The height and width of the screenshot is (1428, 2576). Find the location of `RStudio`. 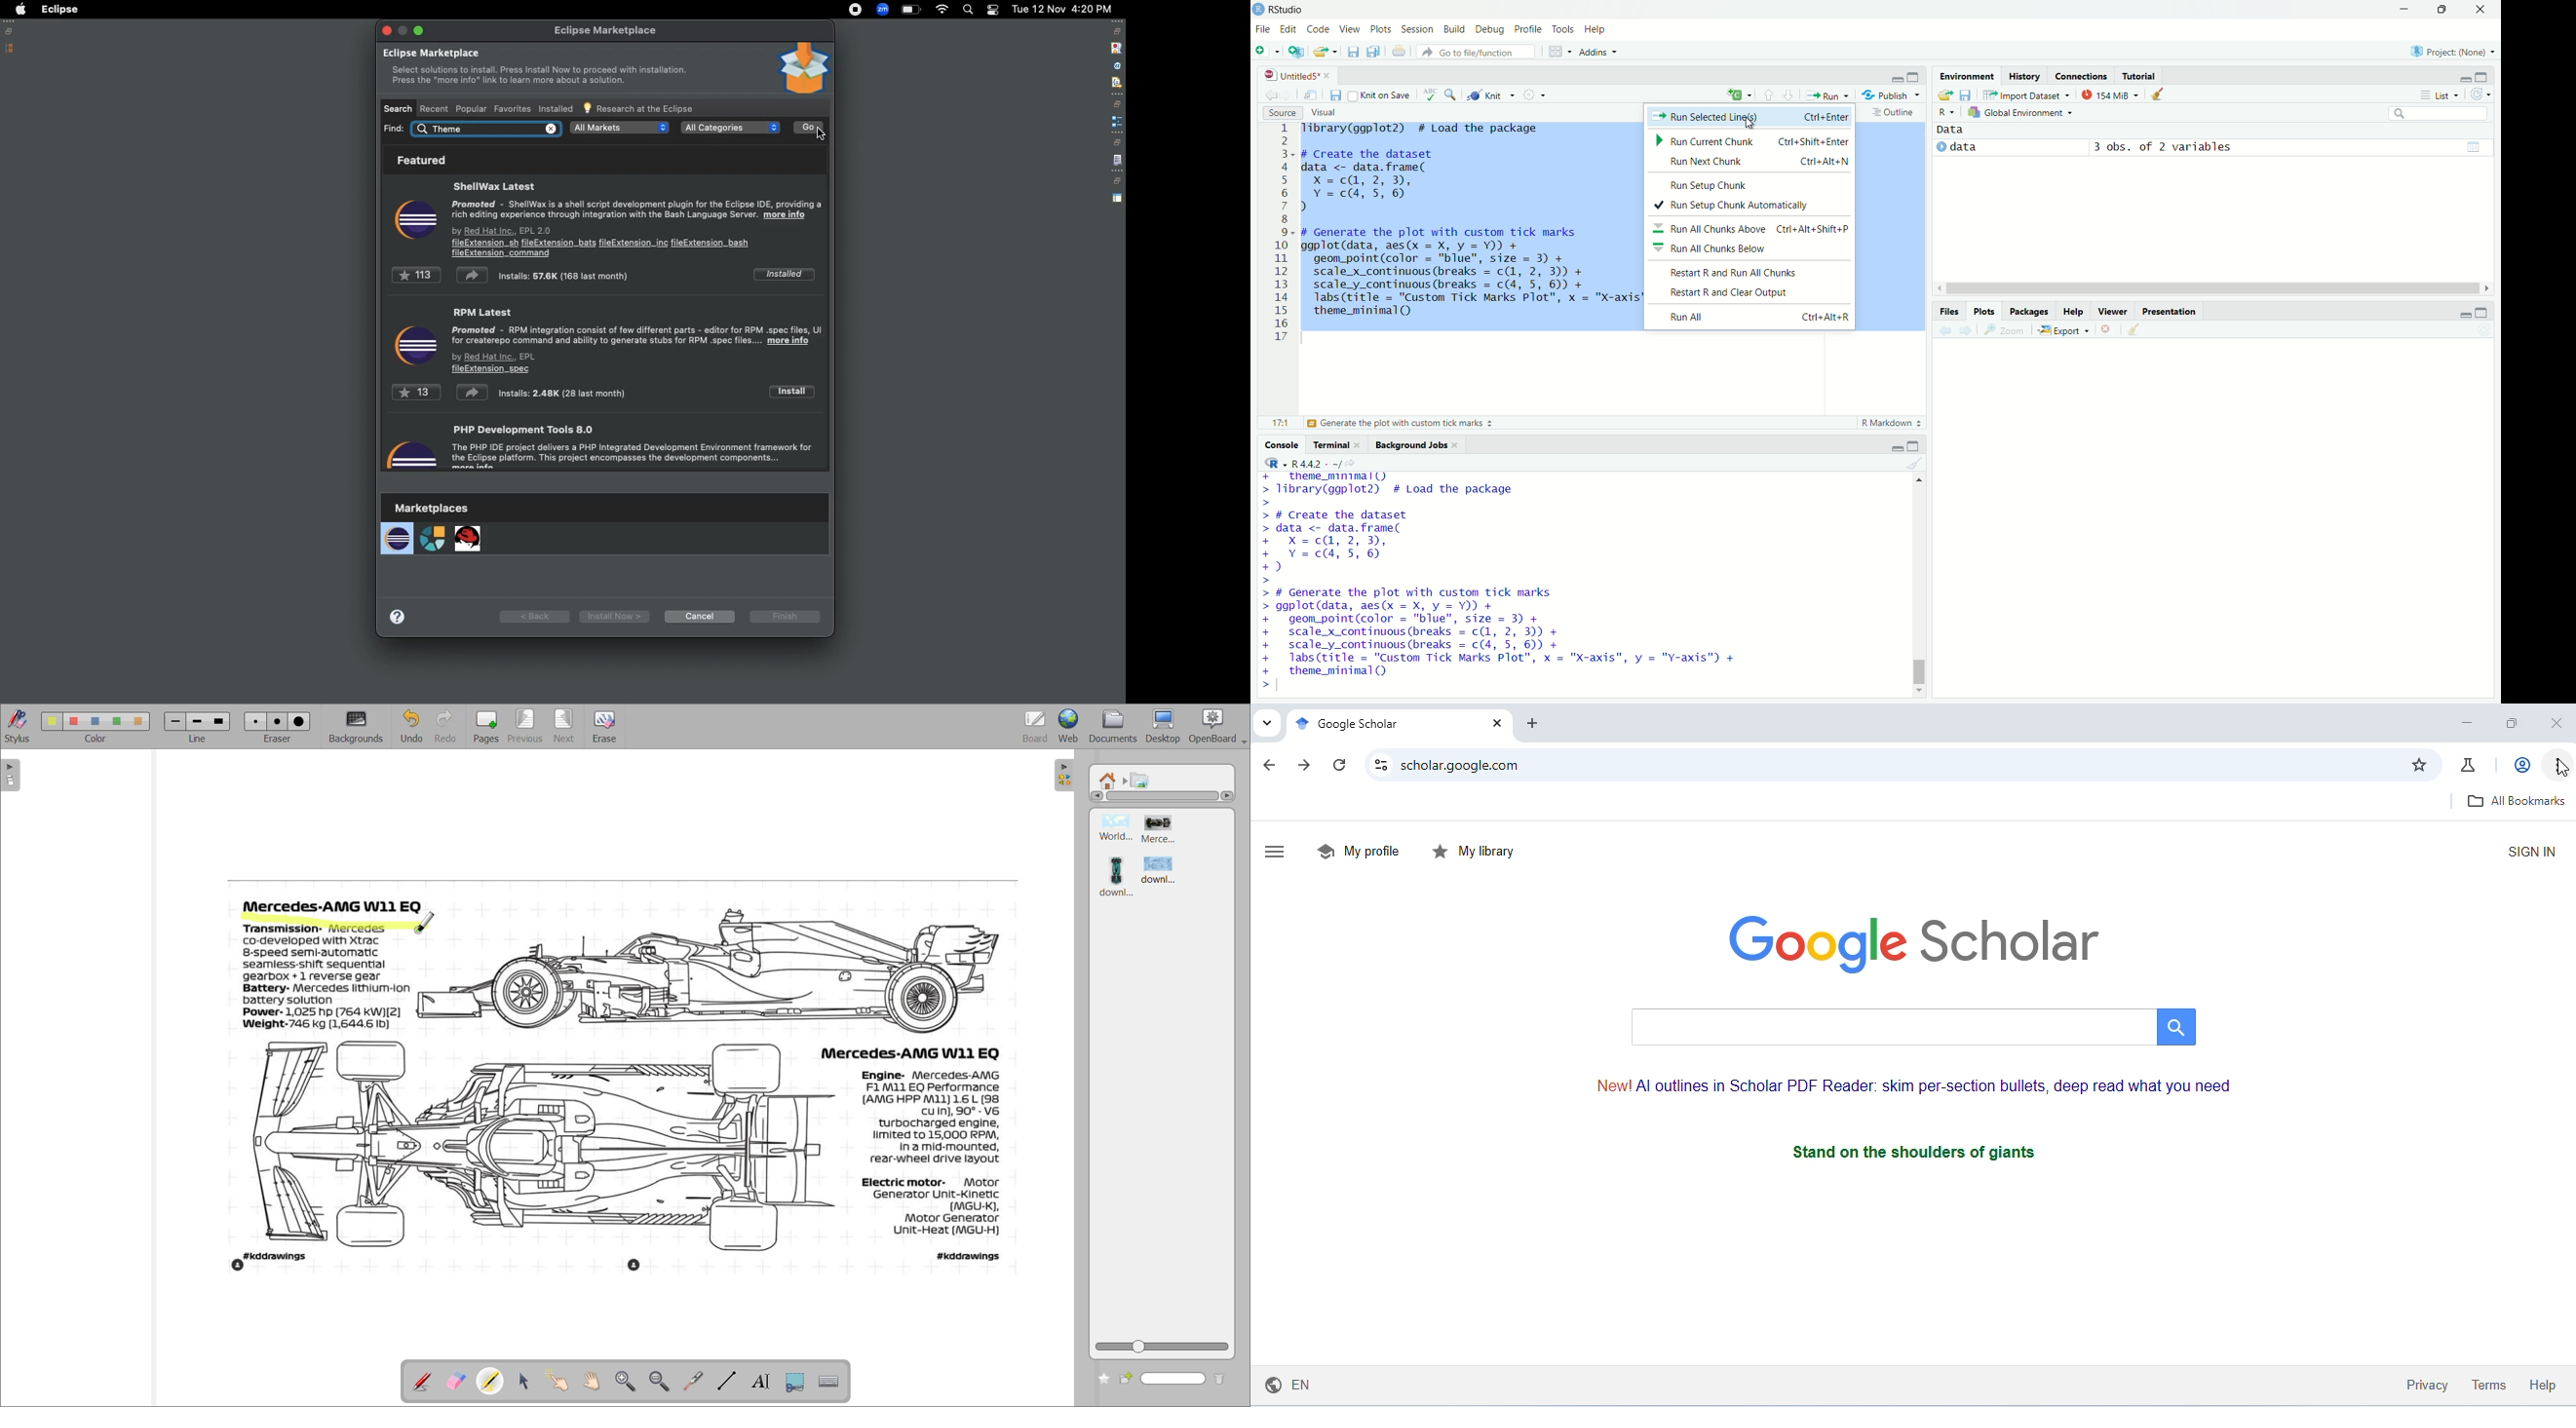

RStudio is located at coordinates (1288, 9).